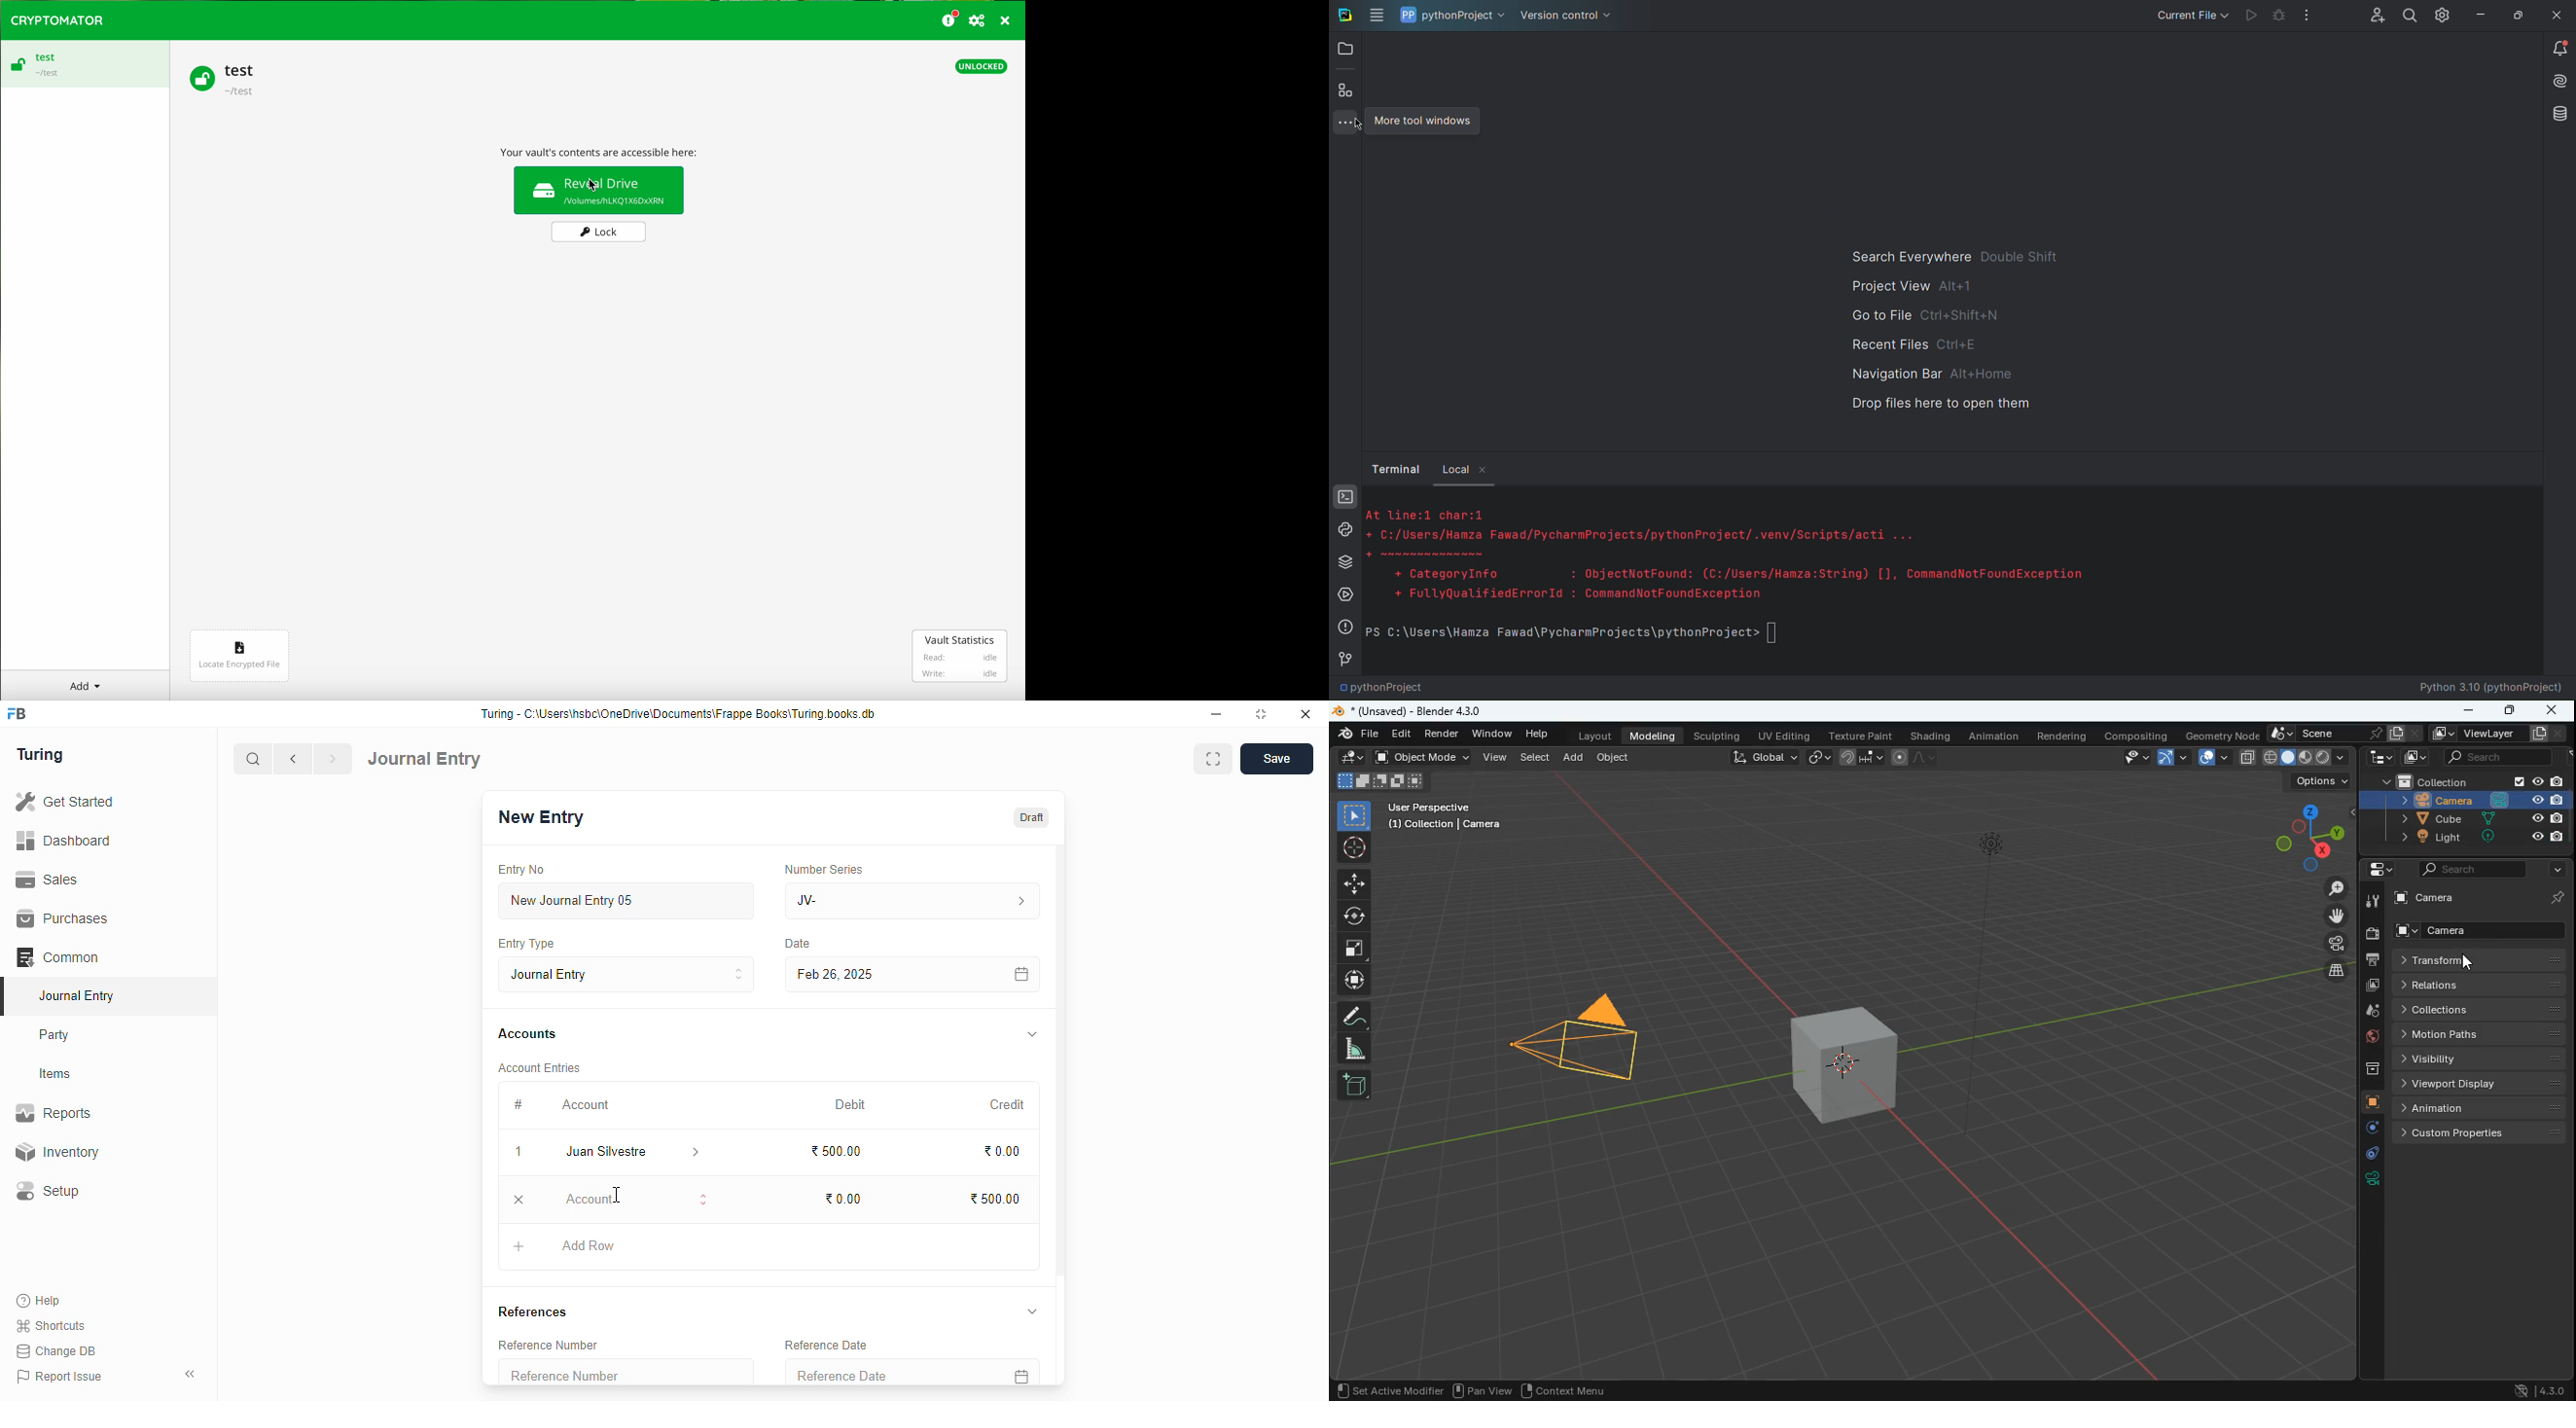  I want to click on juan silvestre, so click(610, 1153).